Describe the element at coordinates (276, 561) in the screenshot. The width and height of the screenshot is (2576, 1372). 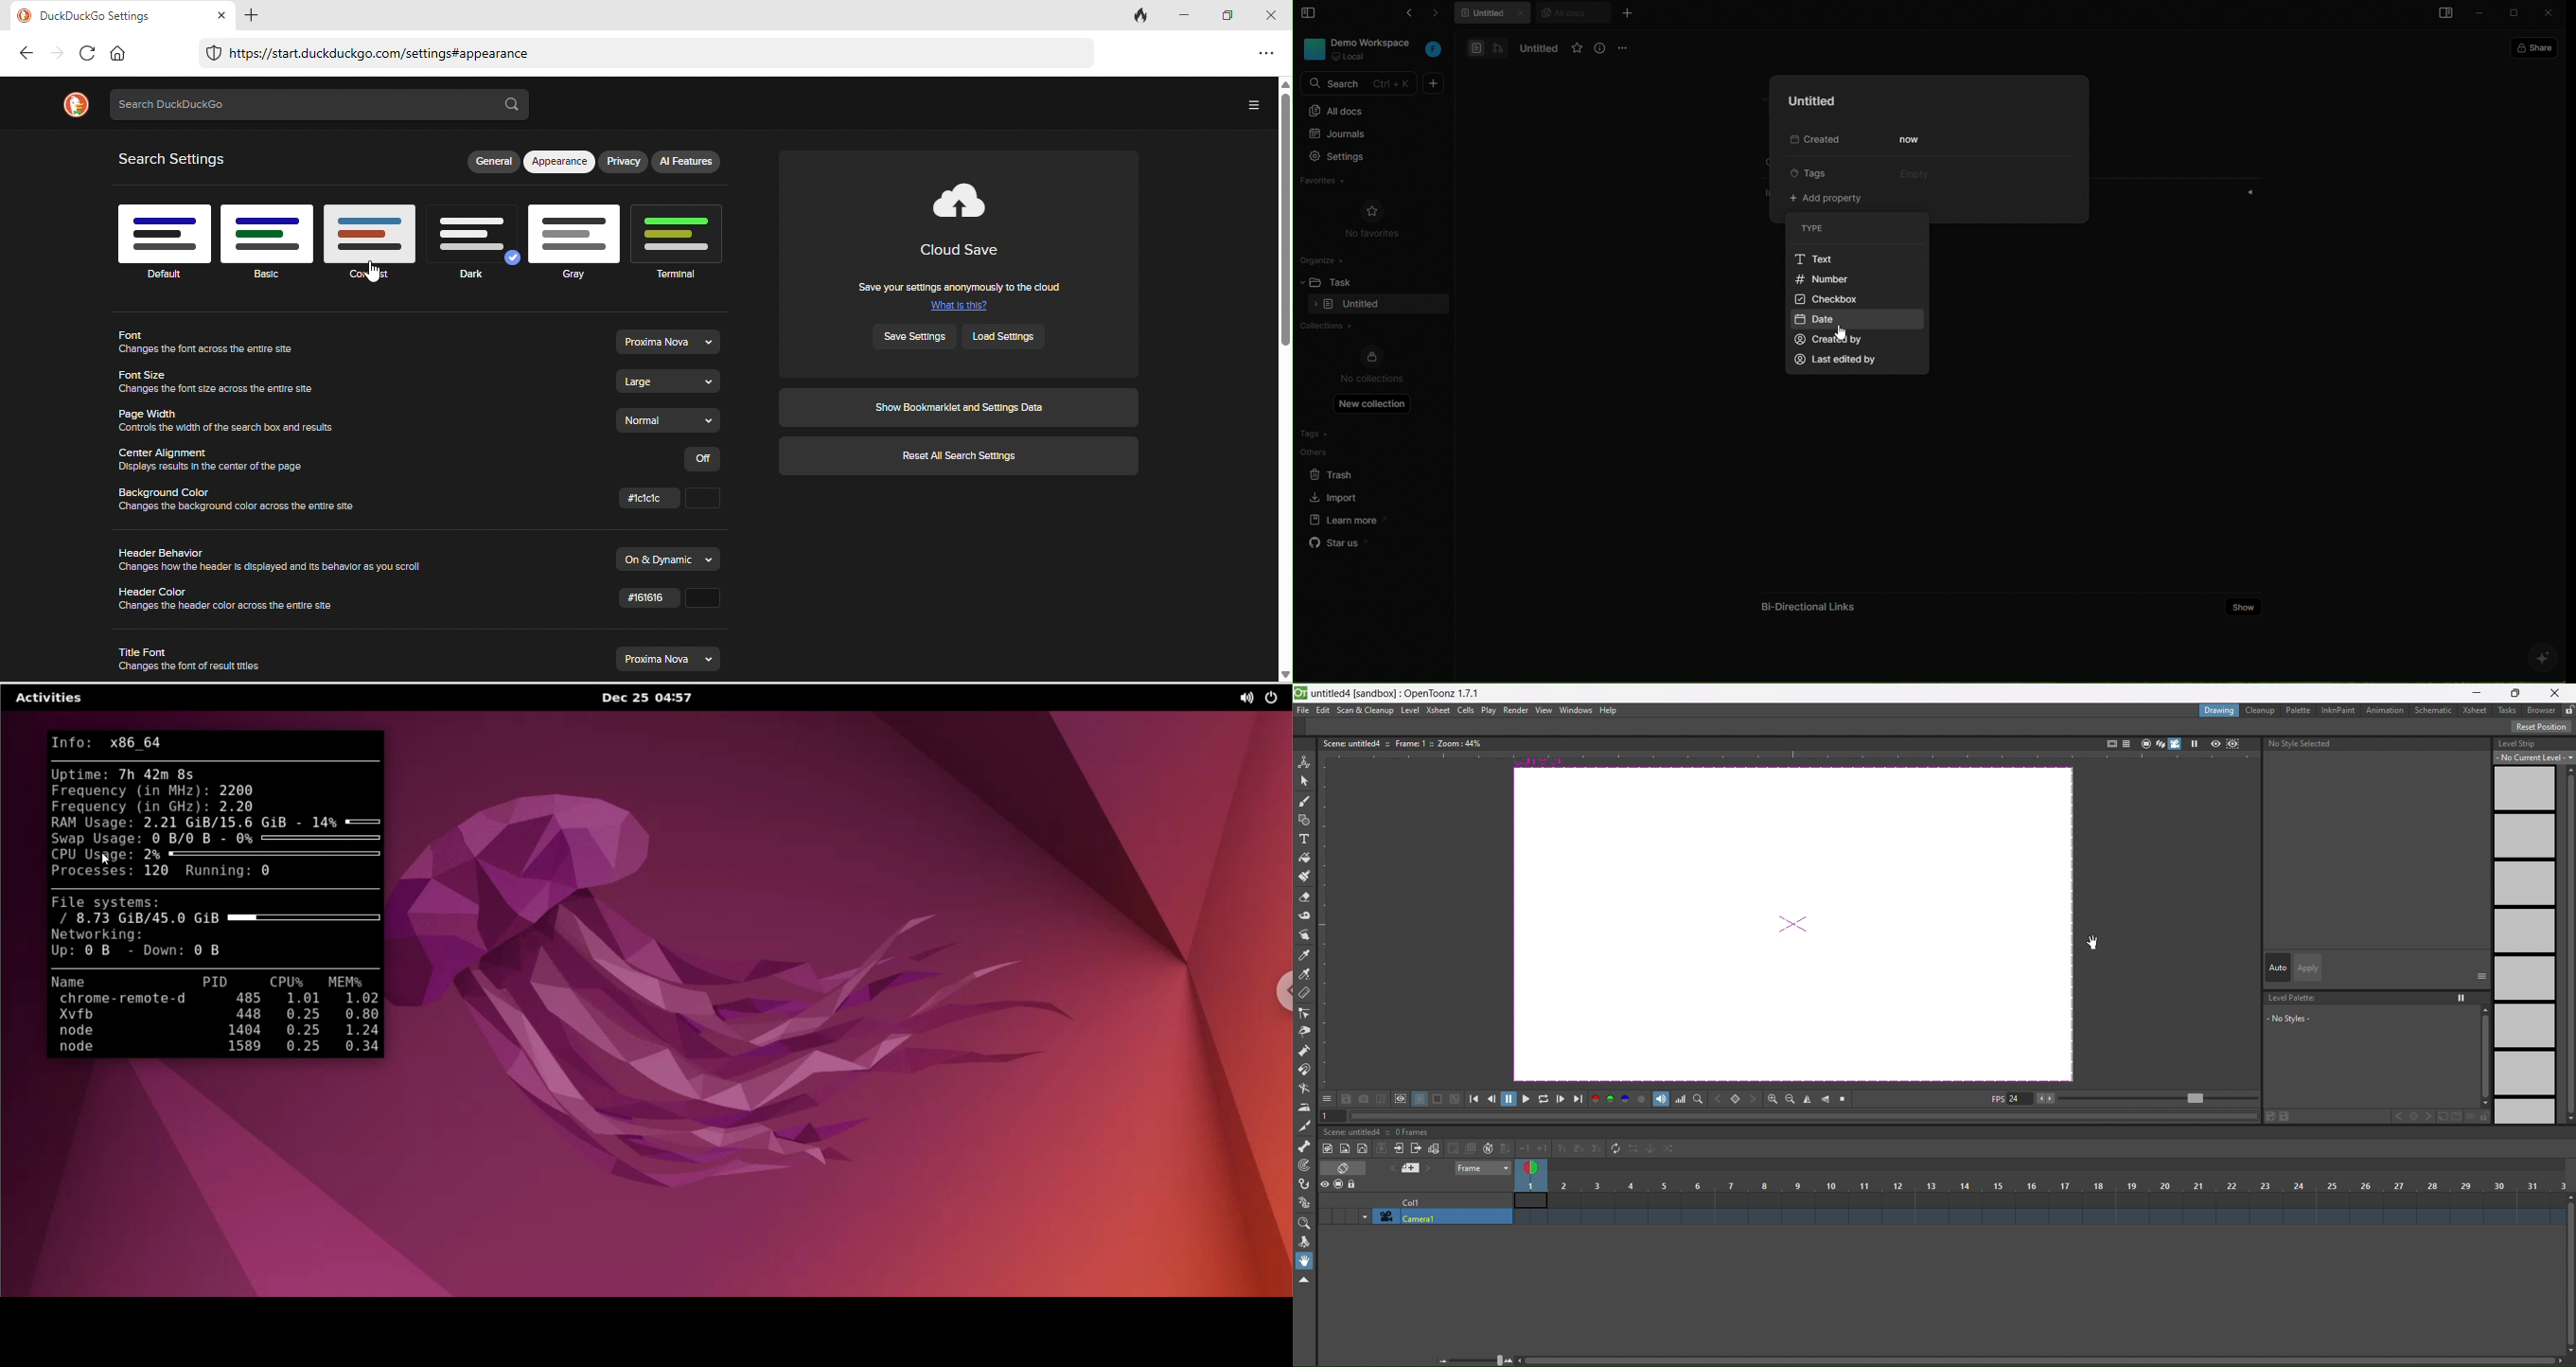
I see `header behavior` at that location.